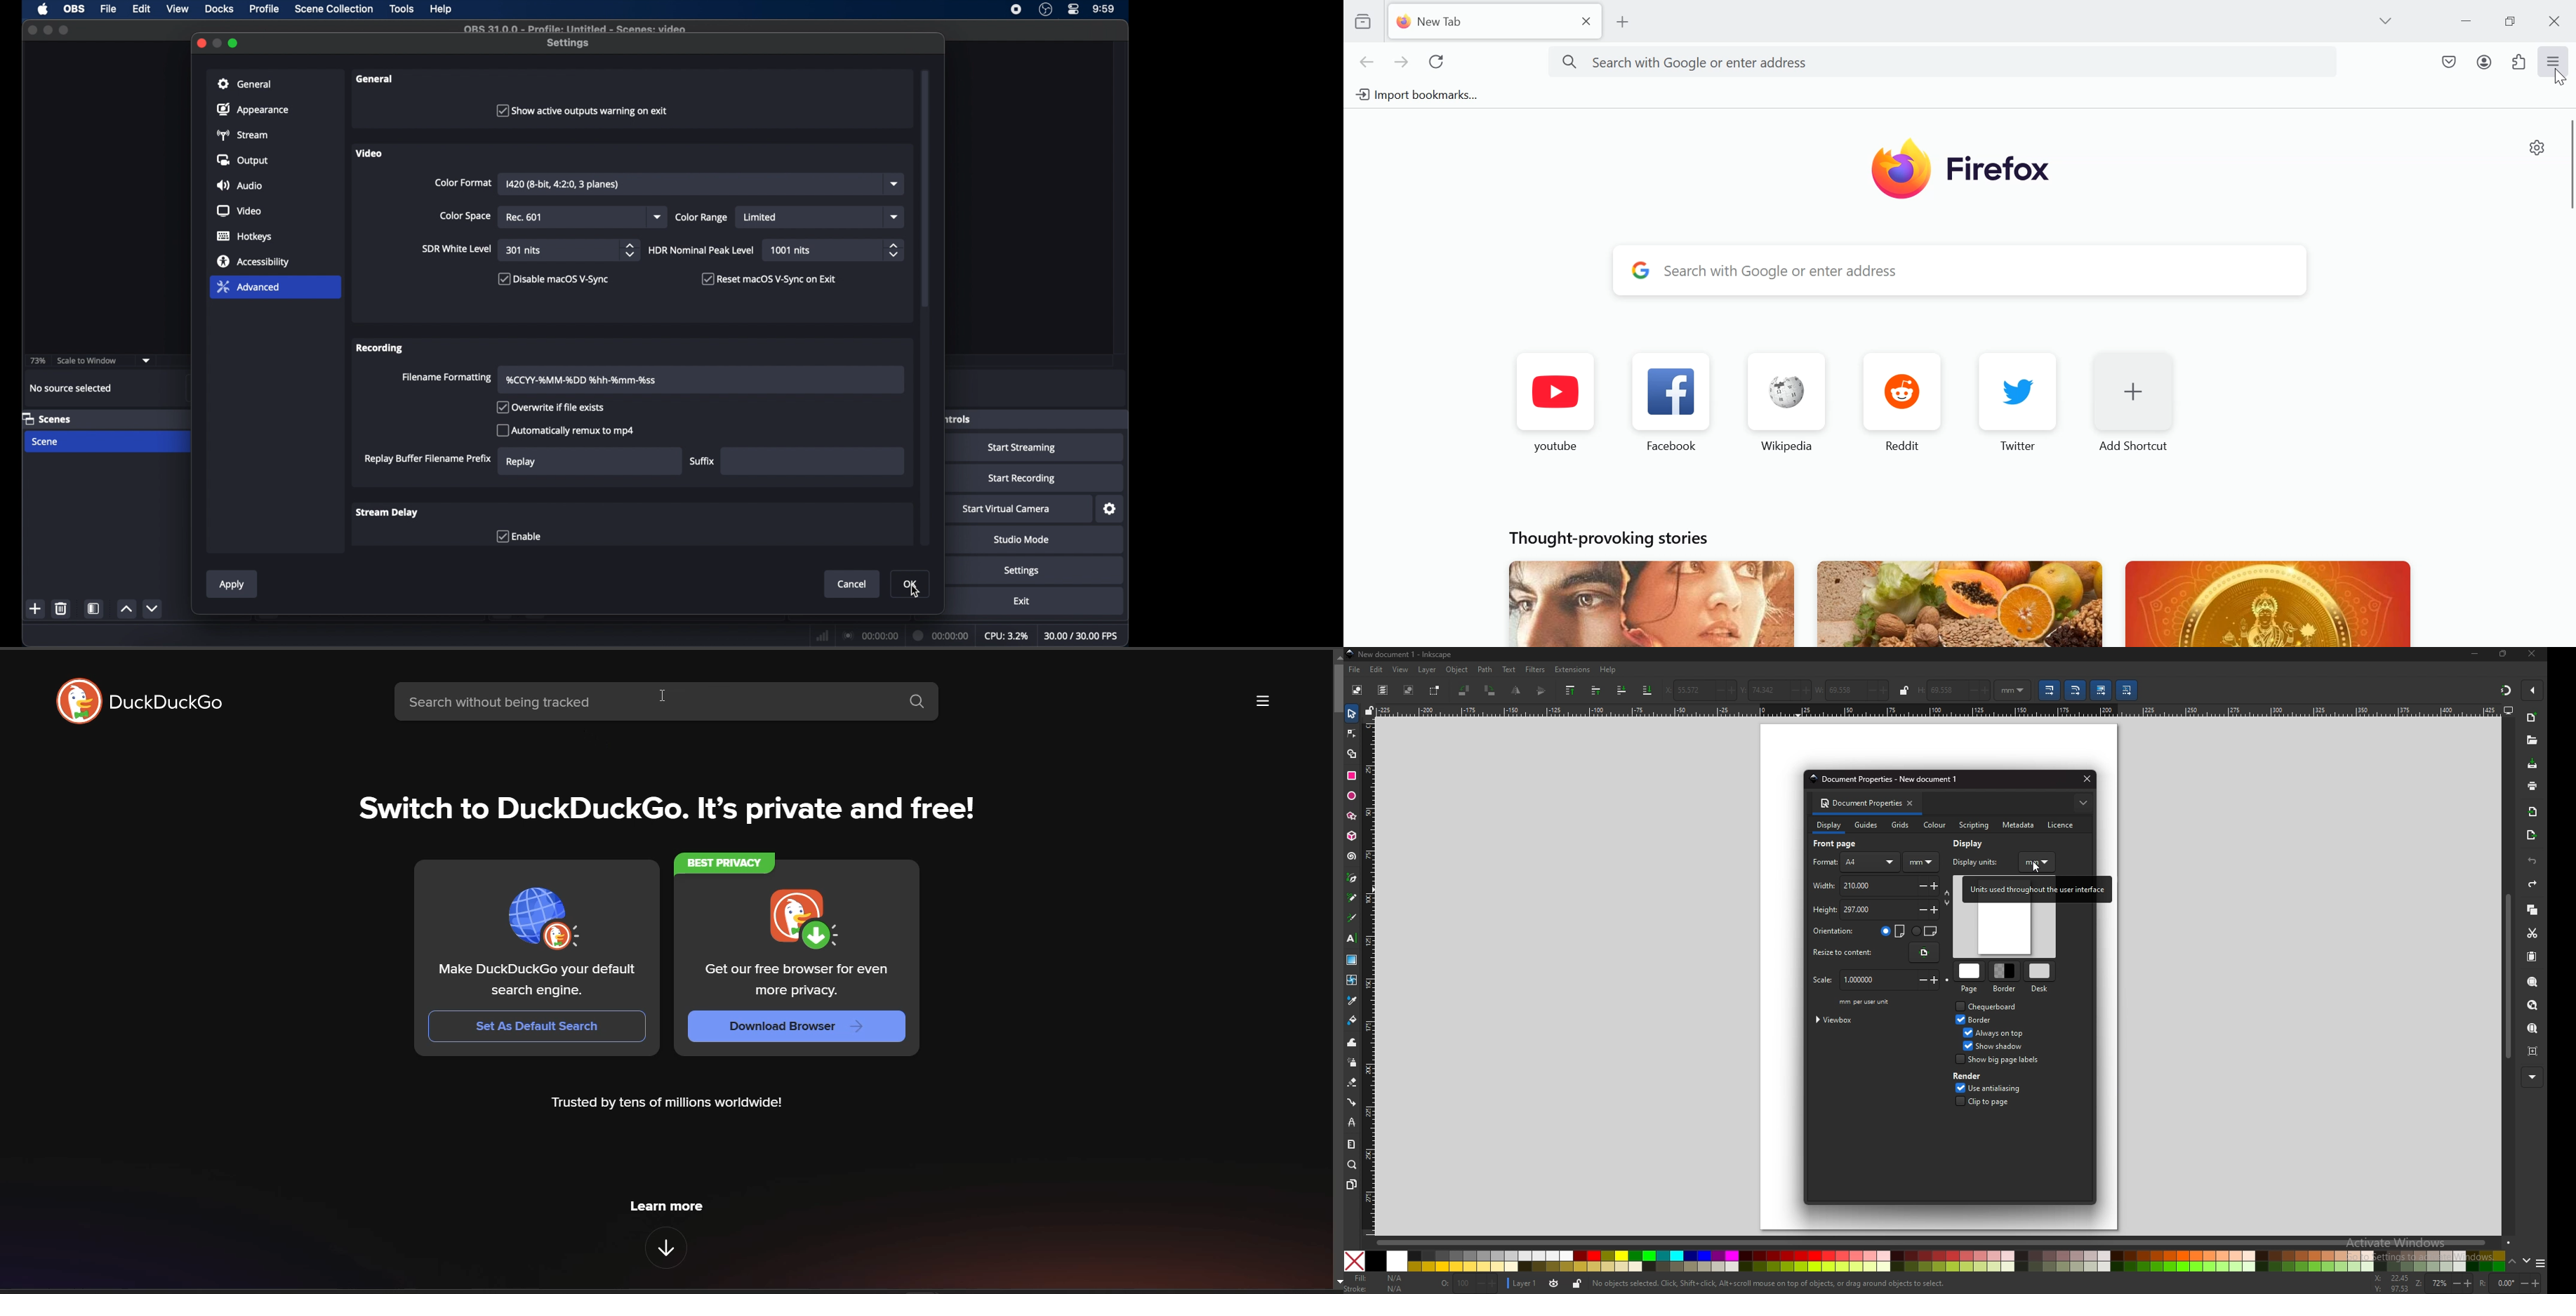 Image resolution: width=2576 pixels, height=1316 pixels. What do you see at coordinates (2037, 868) in the screenshot?
I see `Cursor` at bounding box center [2037, 868].